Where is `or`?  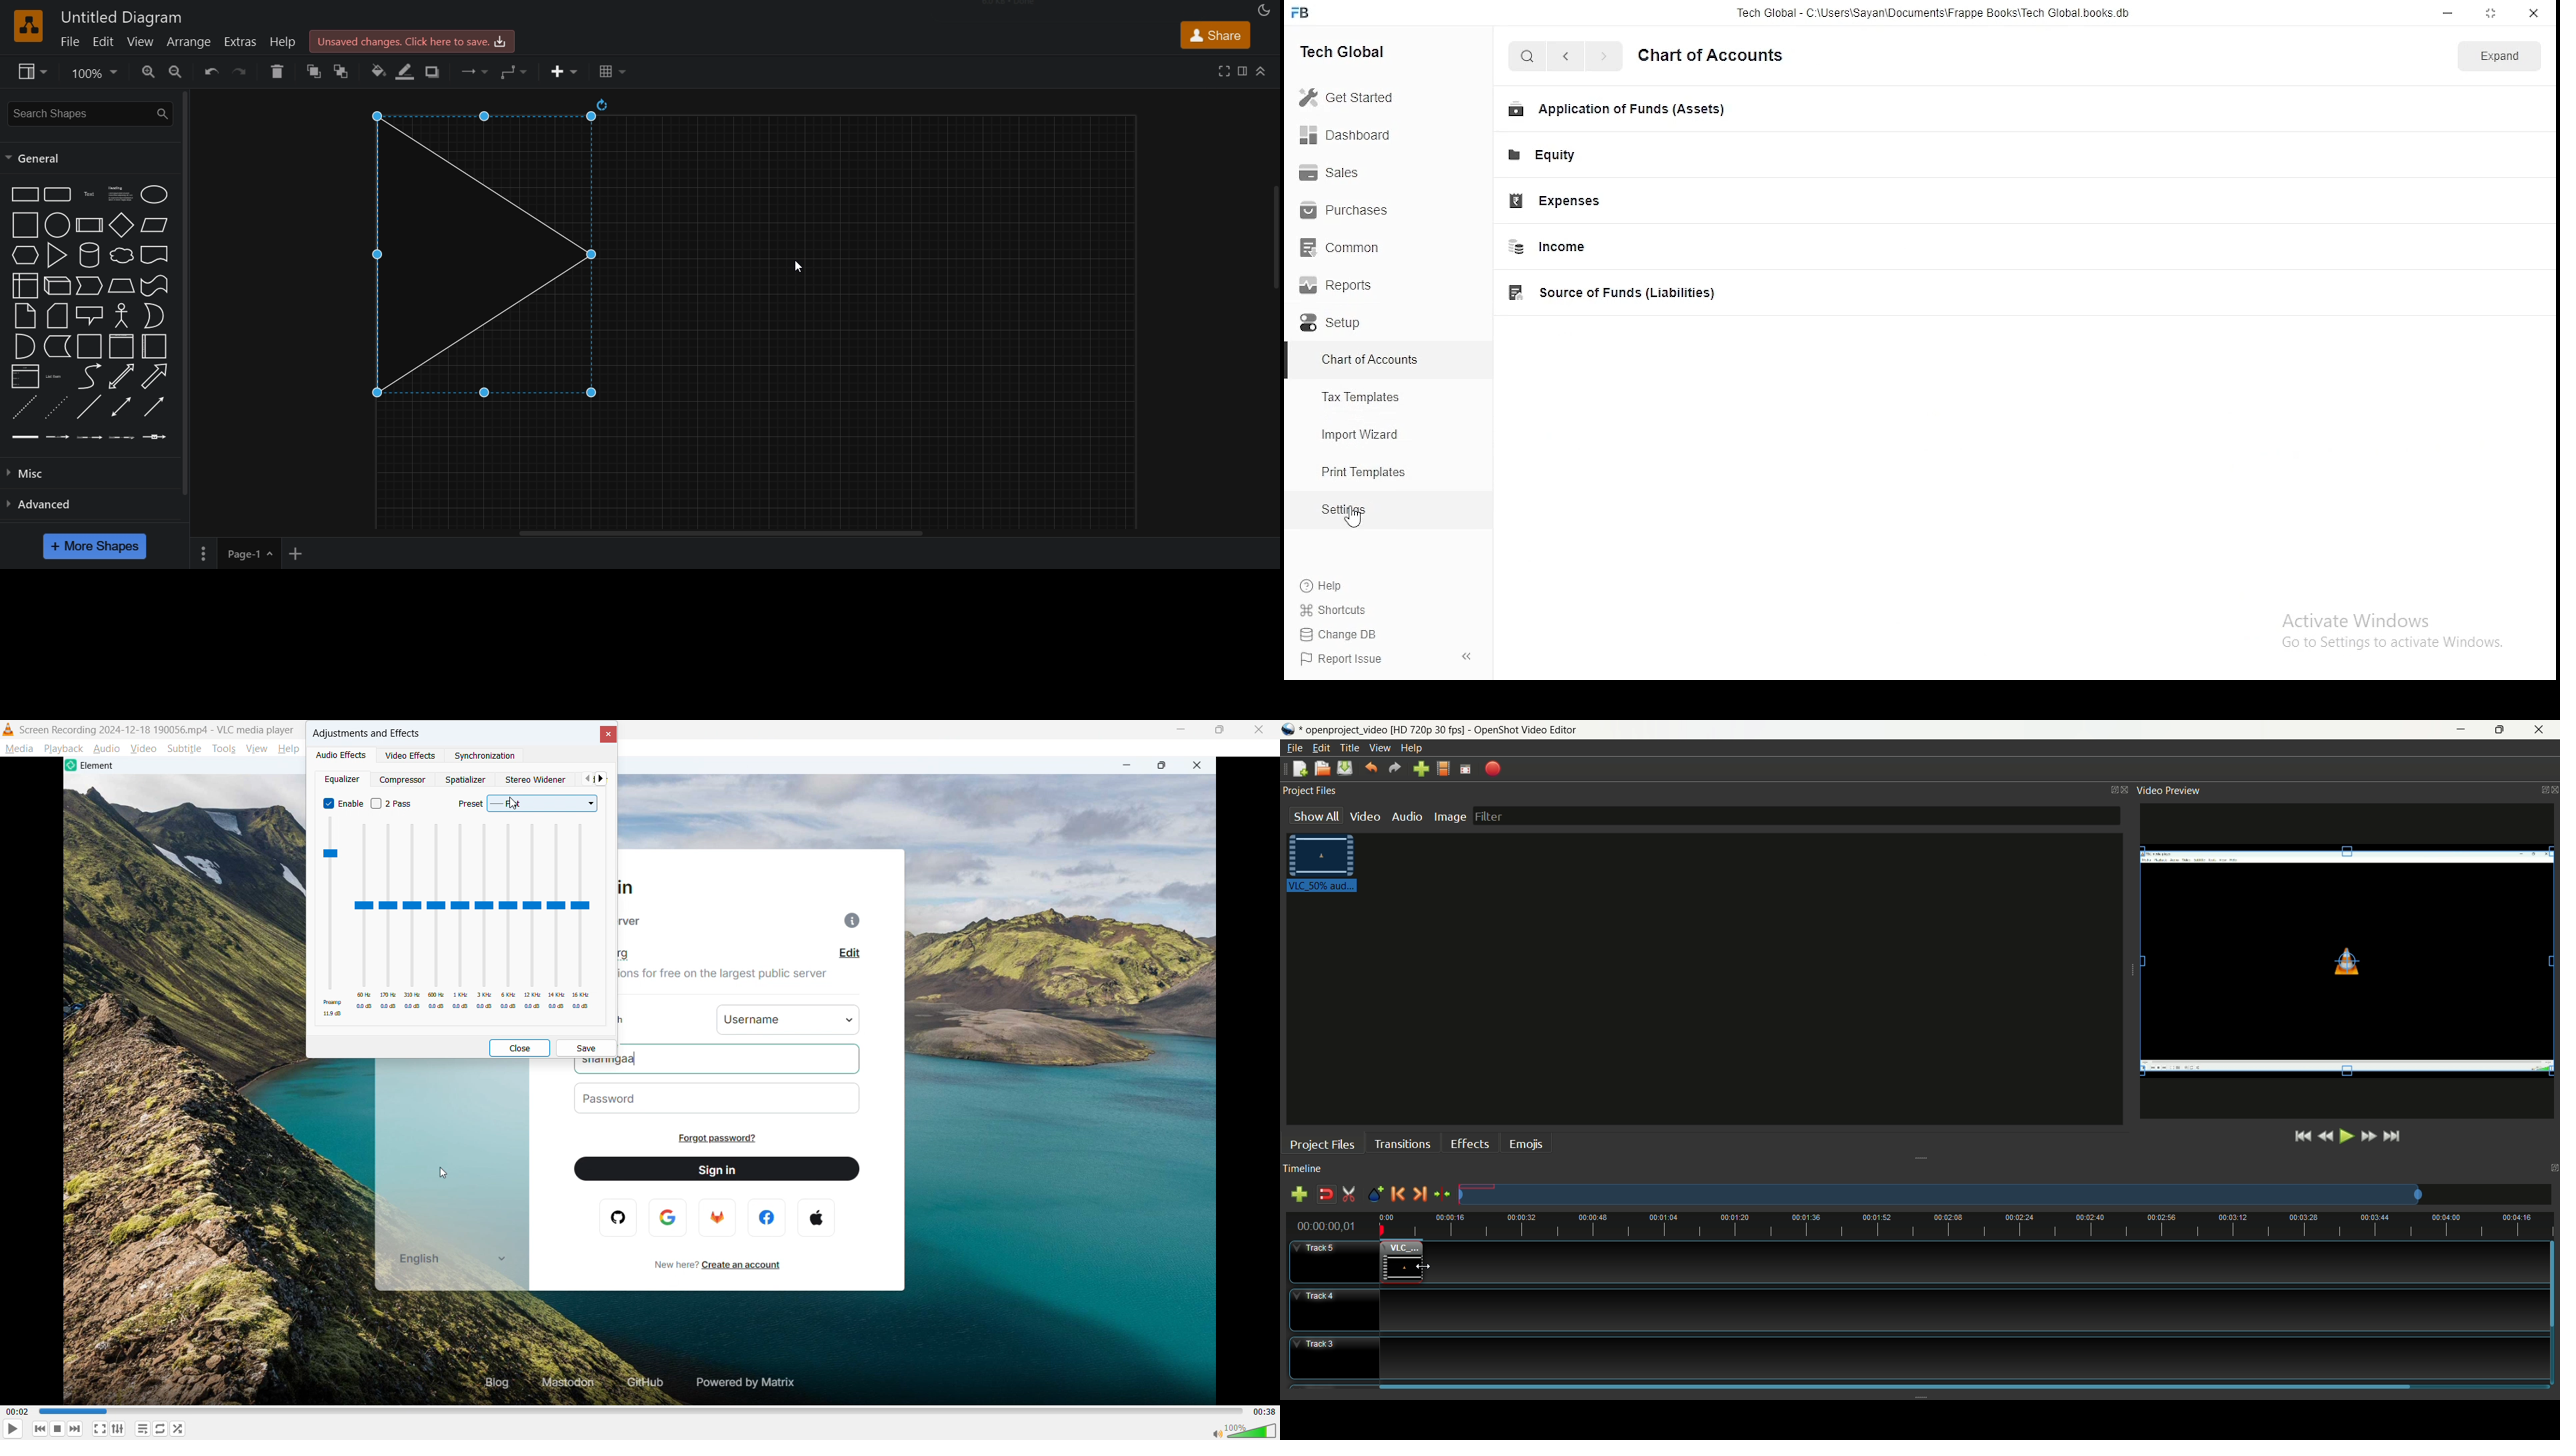 or is located at coordinates (153, 315).